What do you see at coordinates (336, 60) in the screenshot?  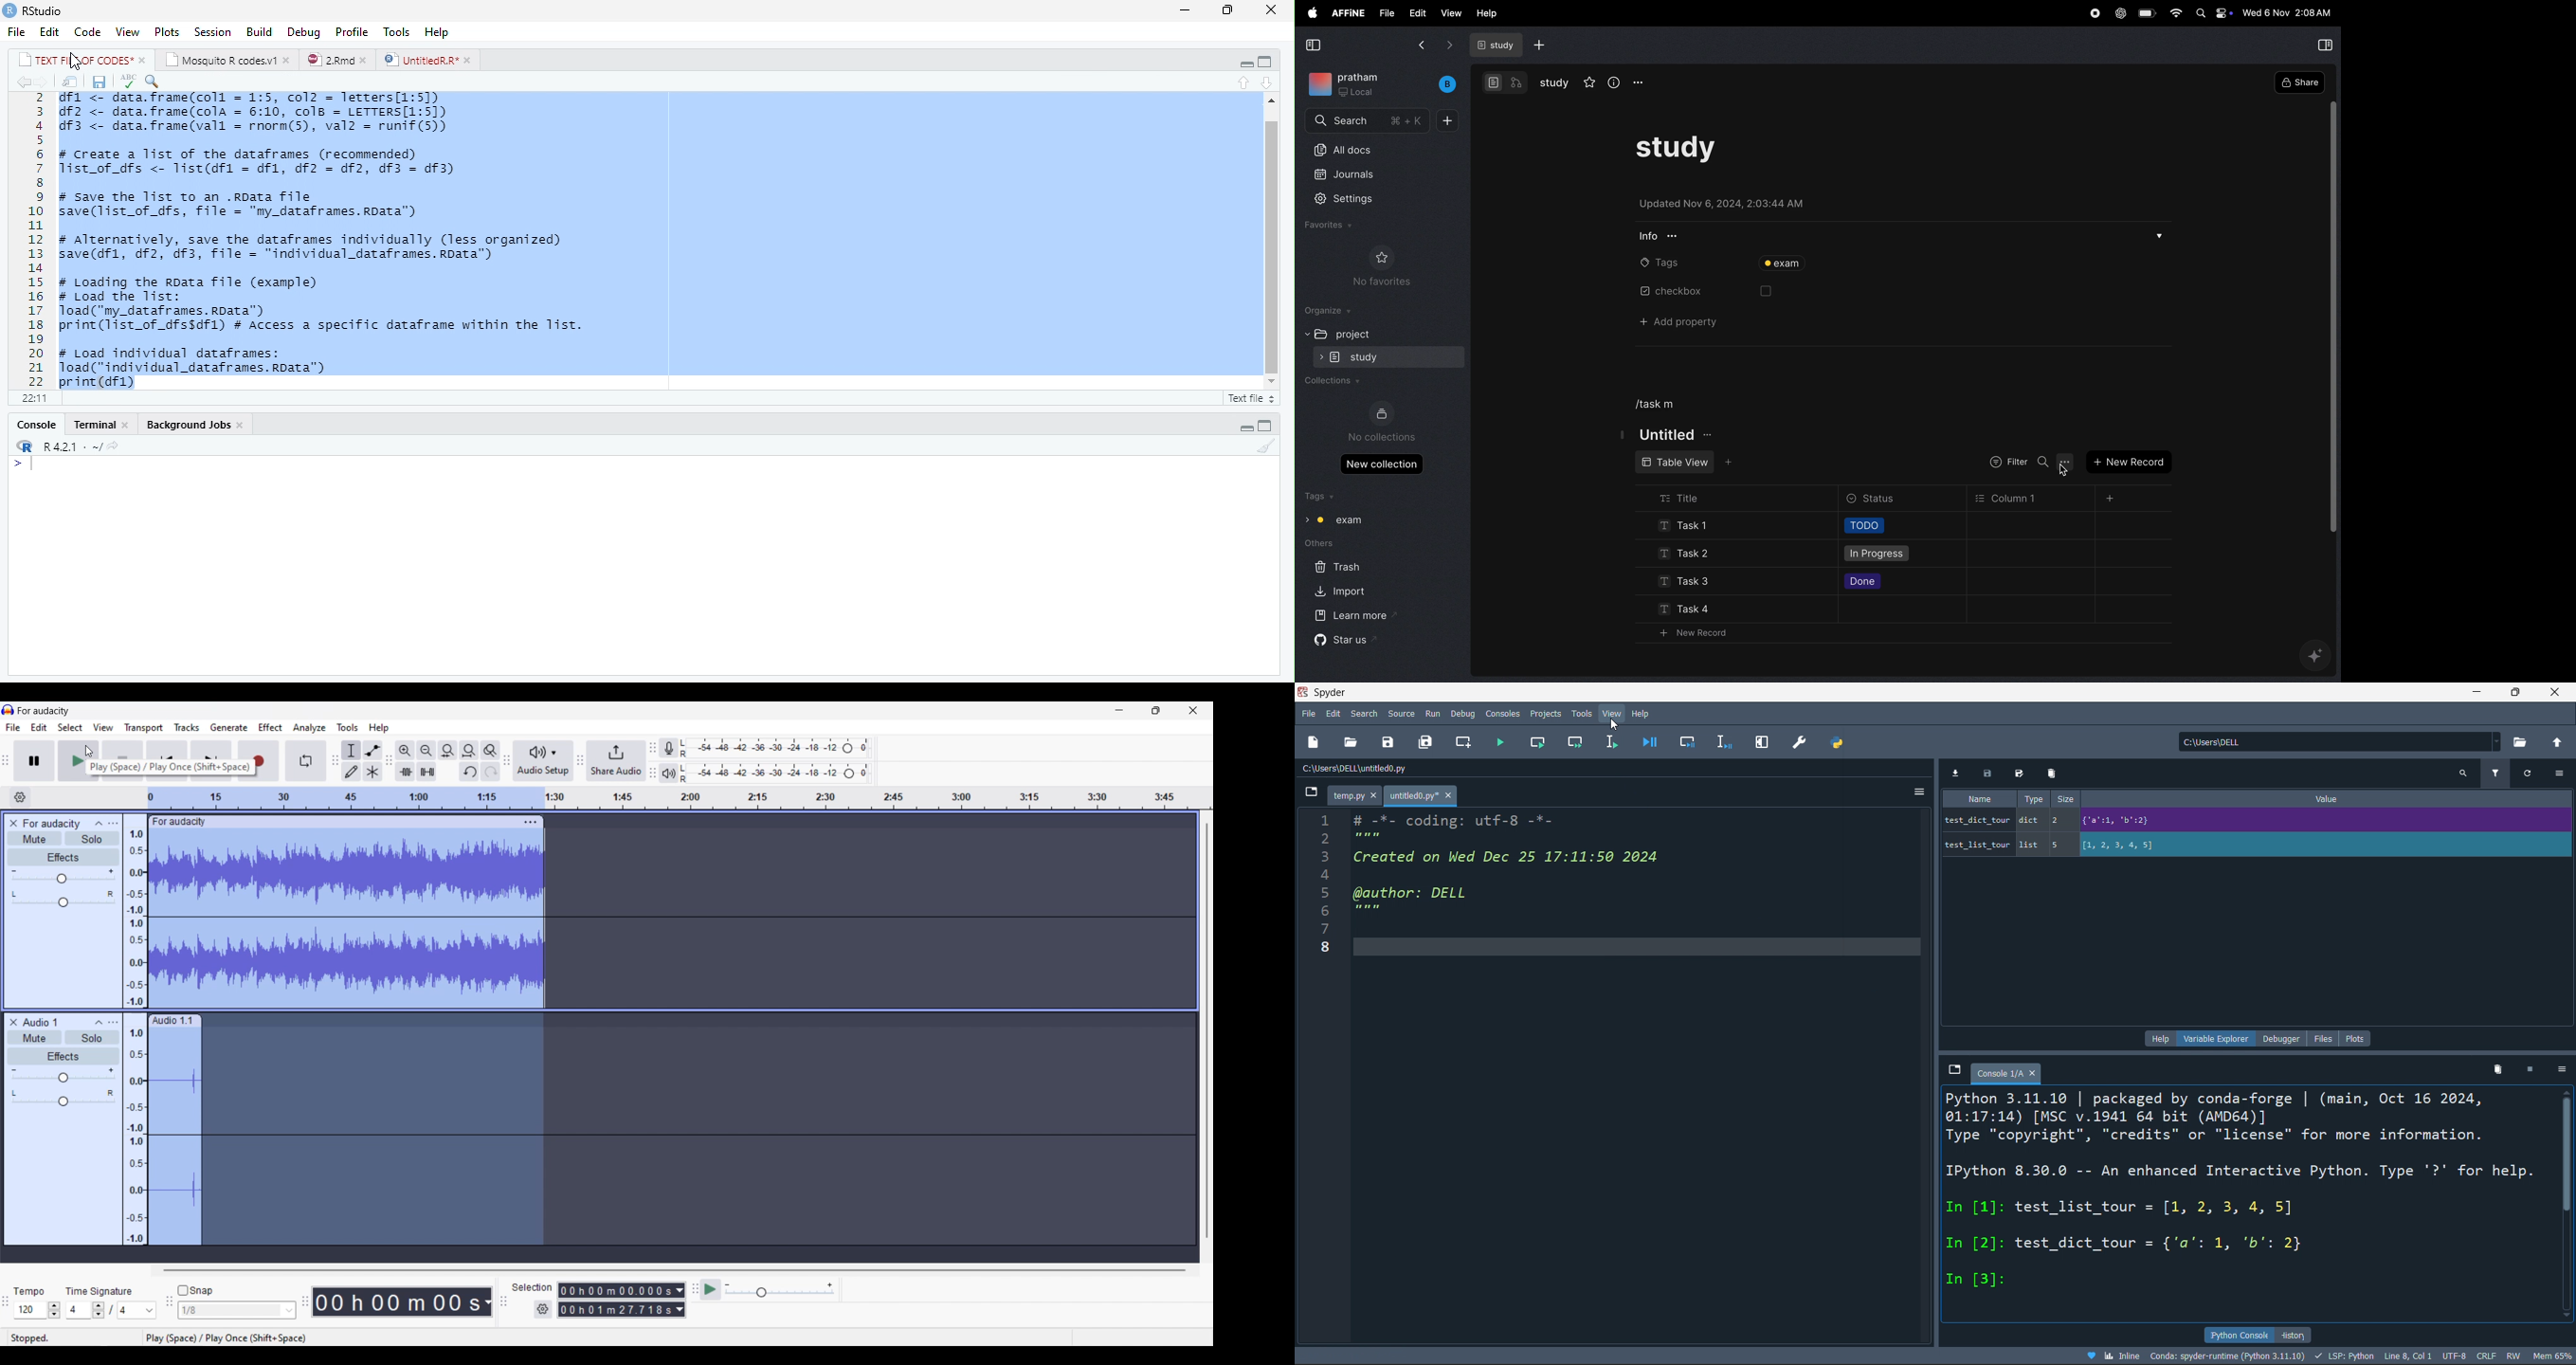 I see `2.Rmd` at bounding box center [336, 60].